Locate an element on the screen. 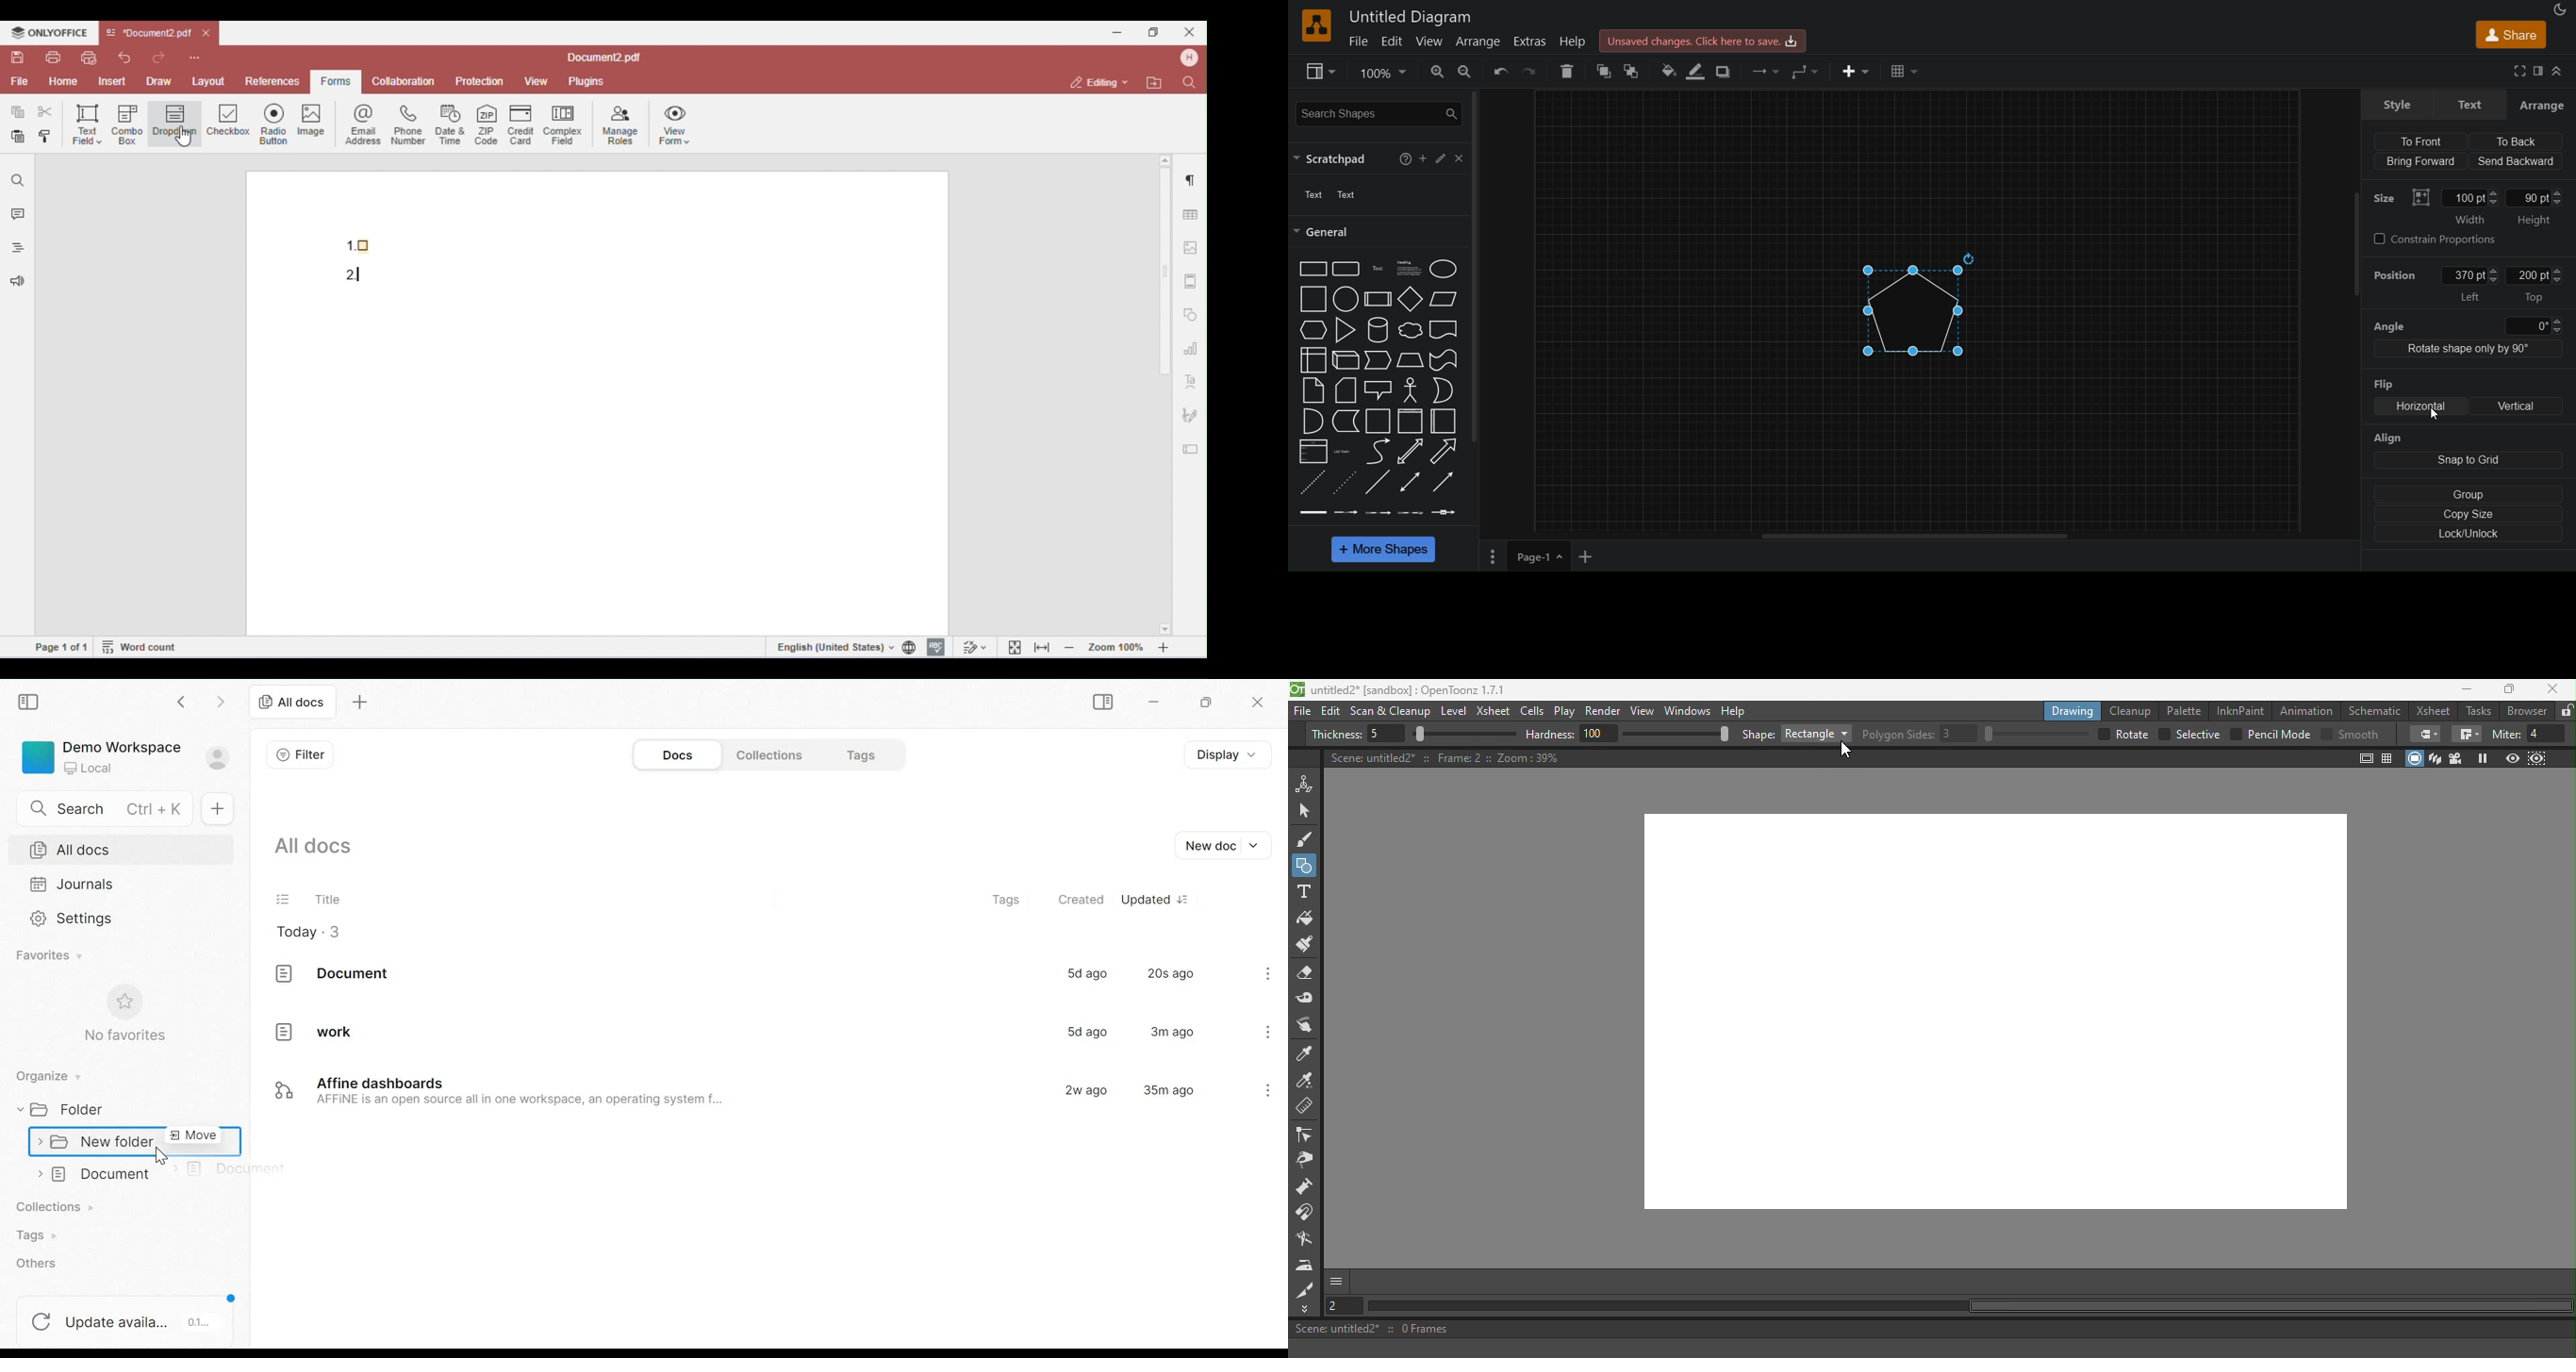 This screenshot has width=2576, height=1372. edit is located at coordinates (1441, 158).